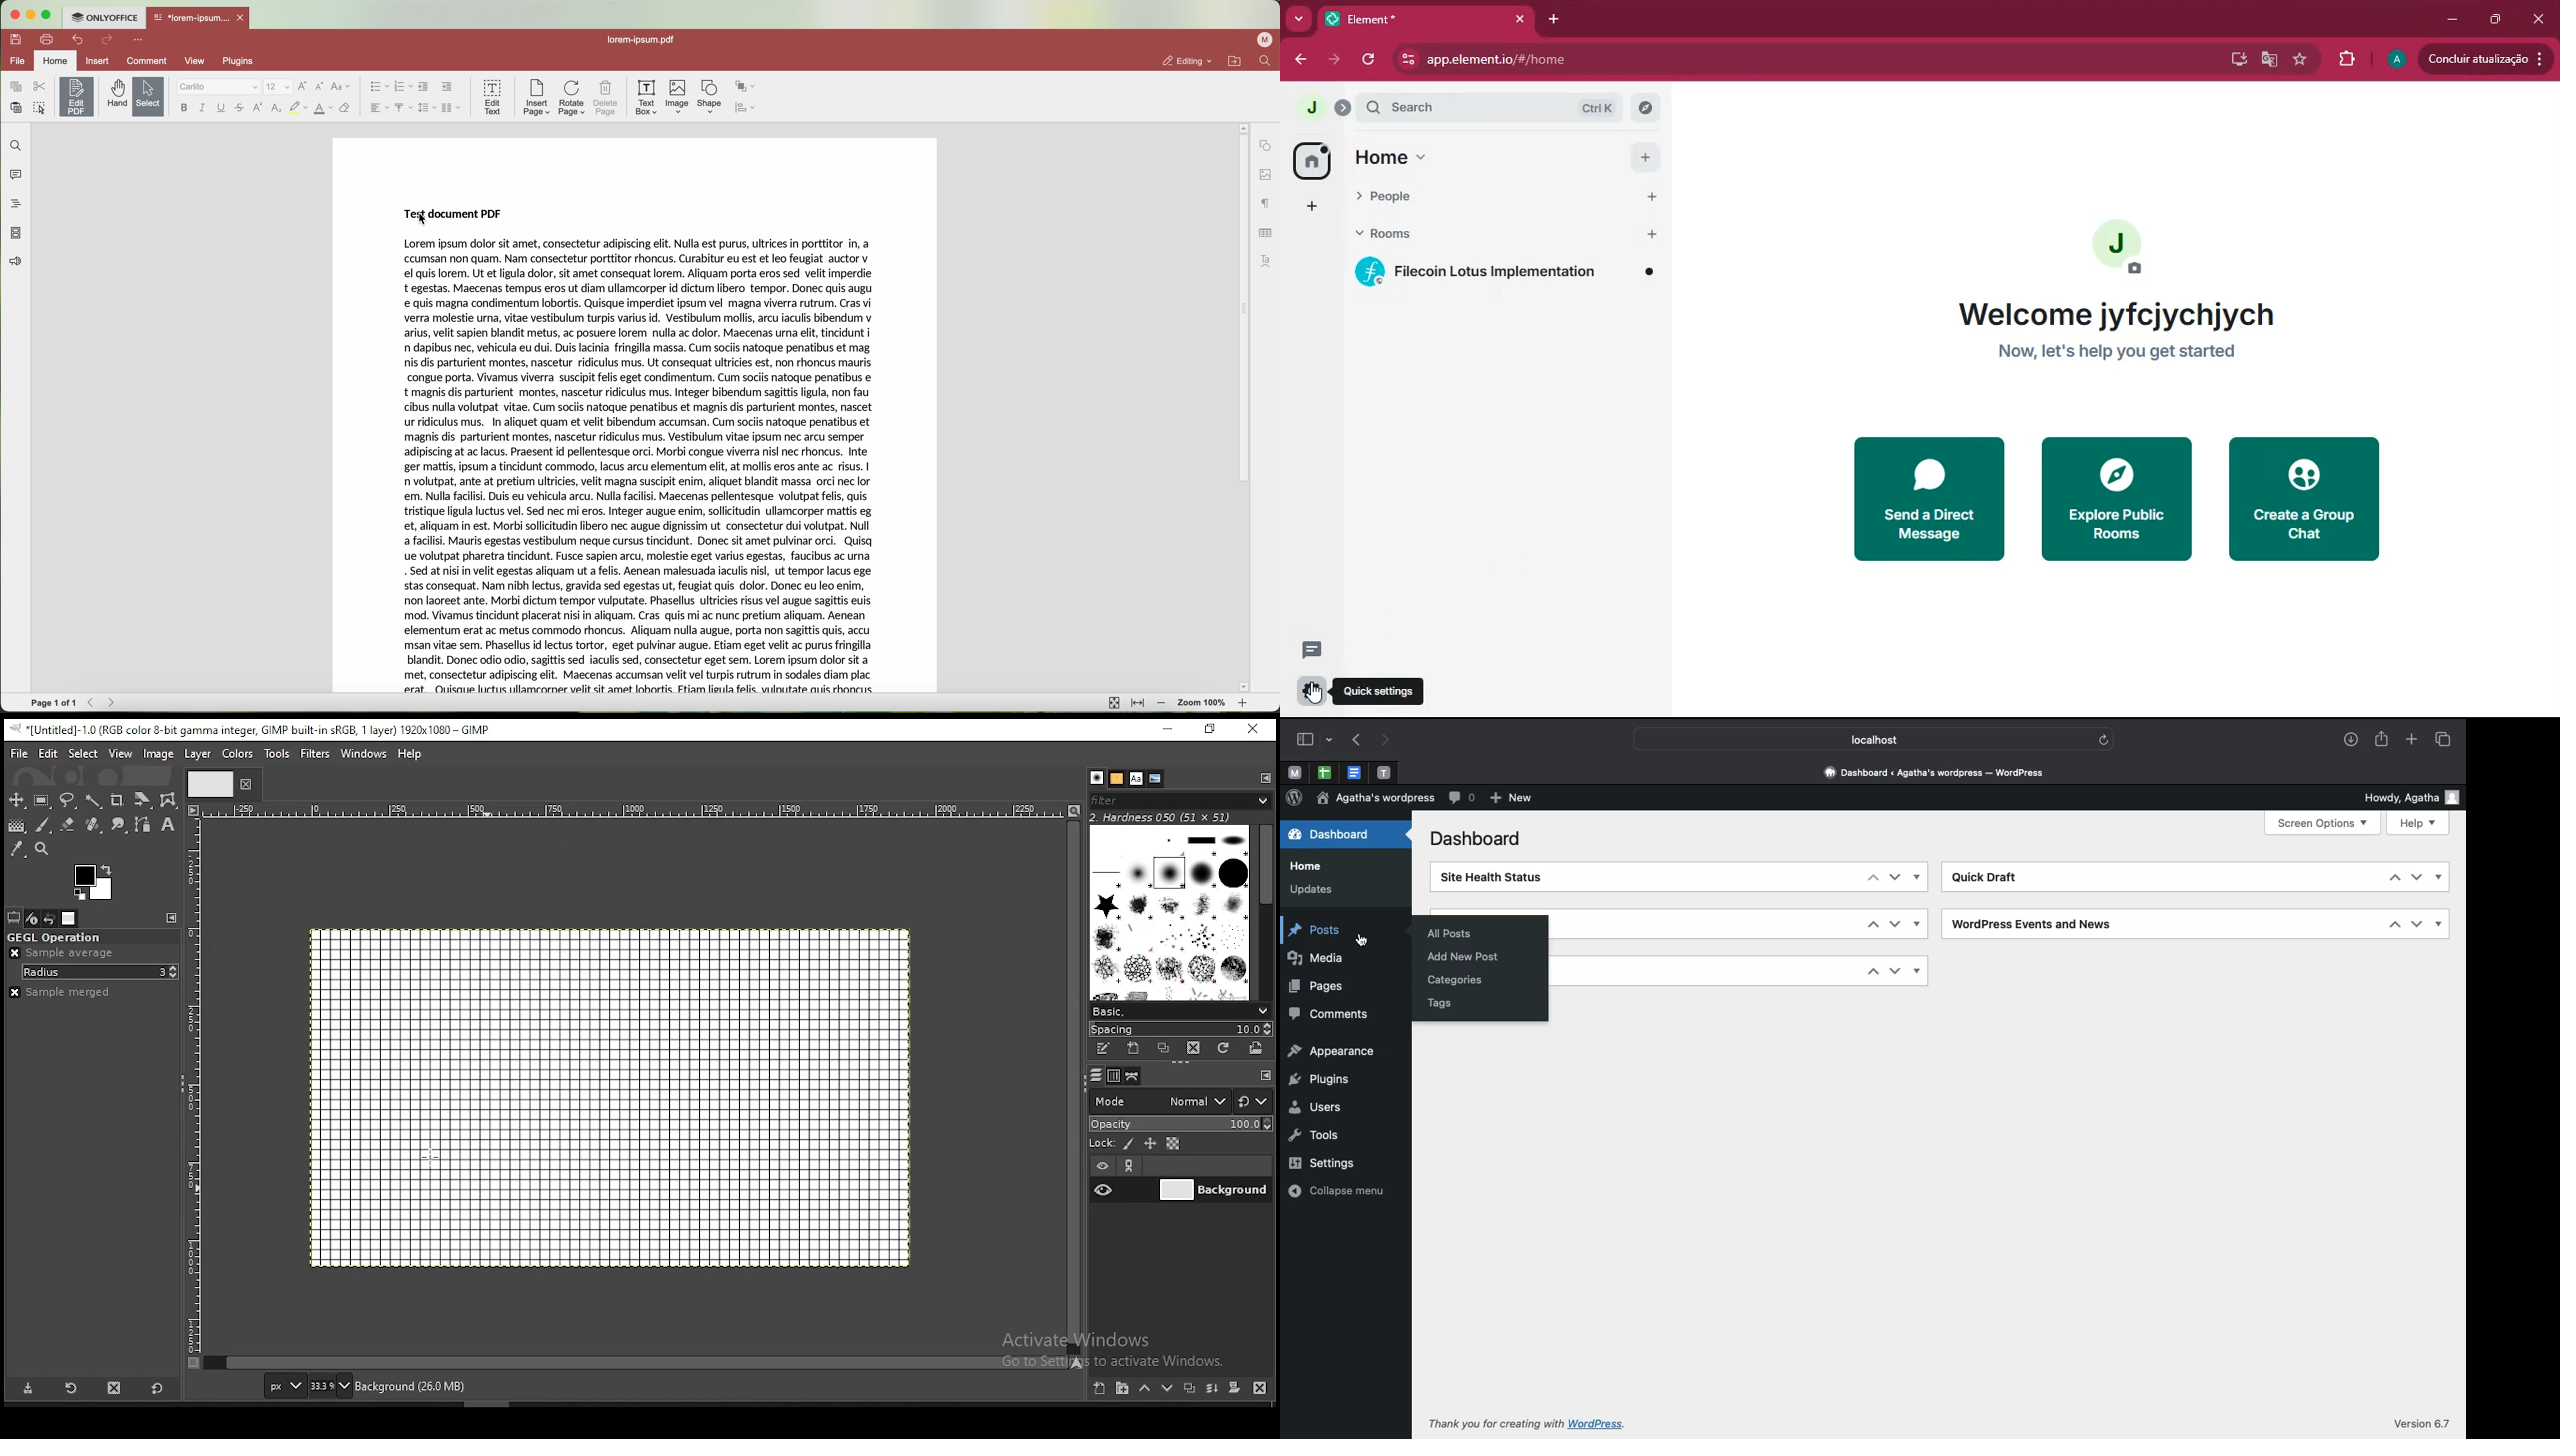 The height and width of the screenshot is (1456, 2576). Describe the element at coordinates (158, 754) in the screenshot. I see `image` at that location.